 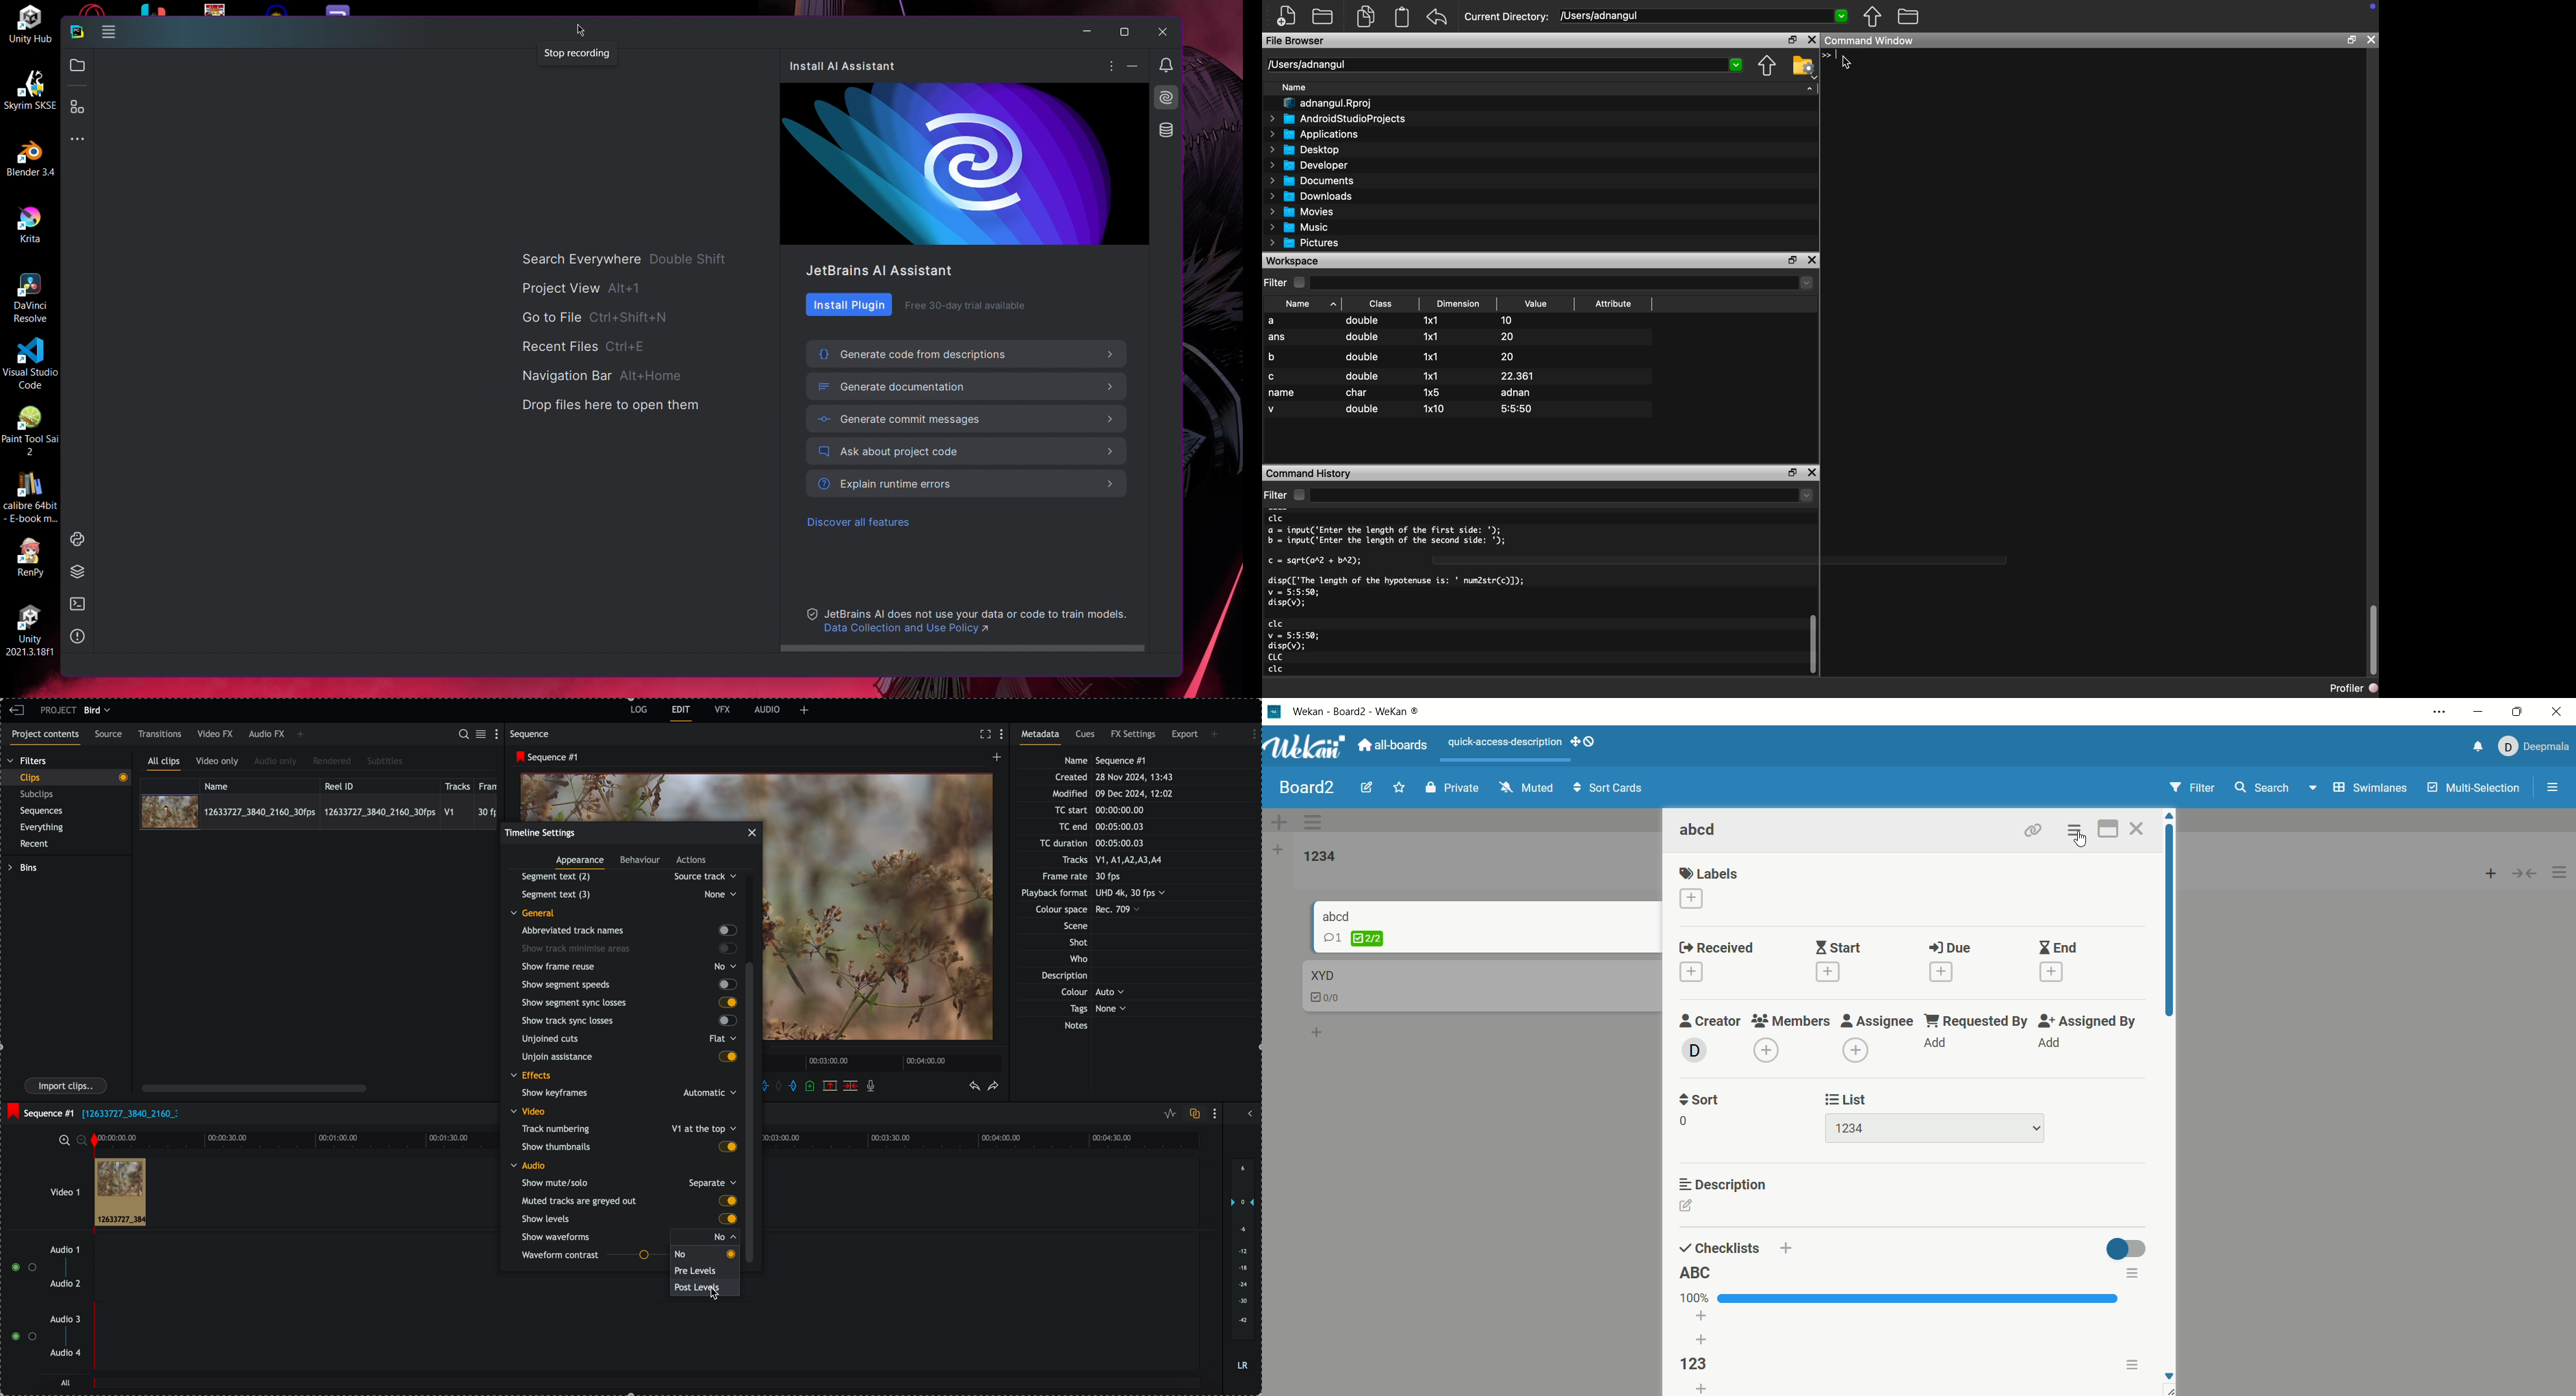 I want to click on transitions, so click(x=160, y=734).